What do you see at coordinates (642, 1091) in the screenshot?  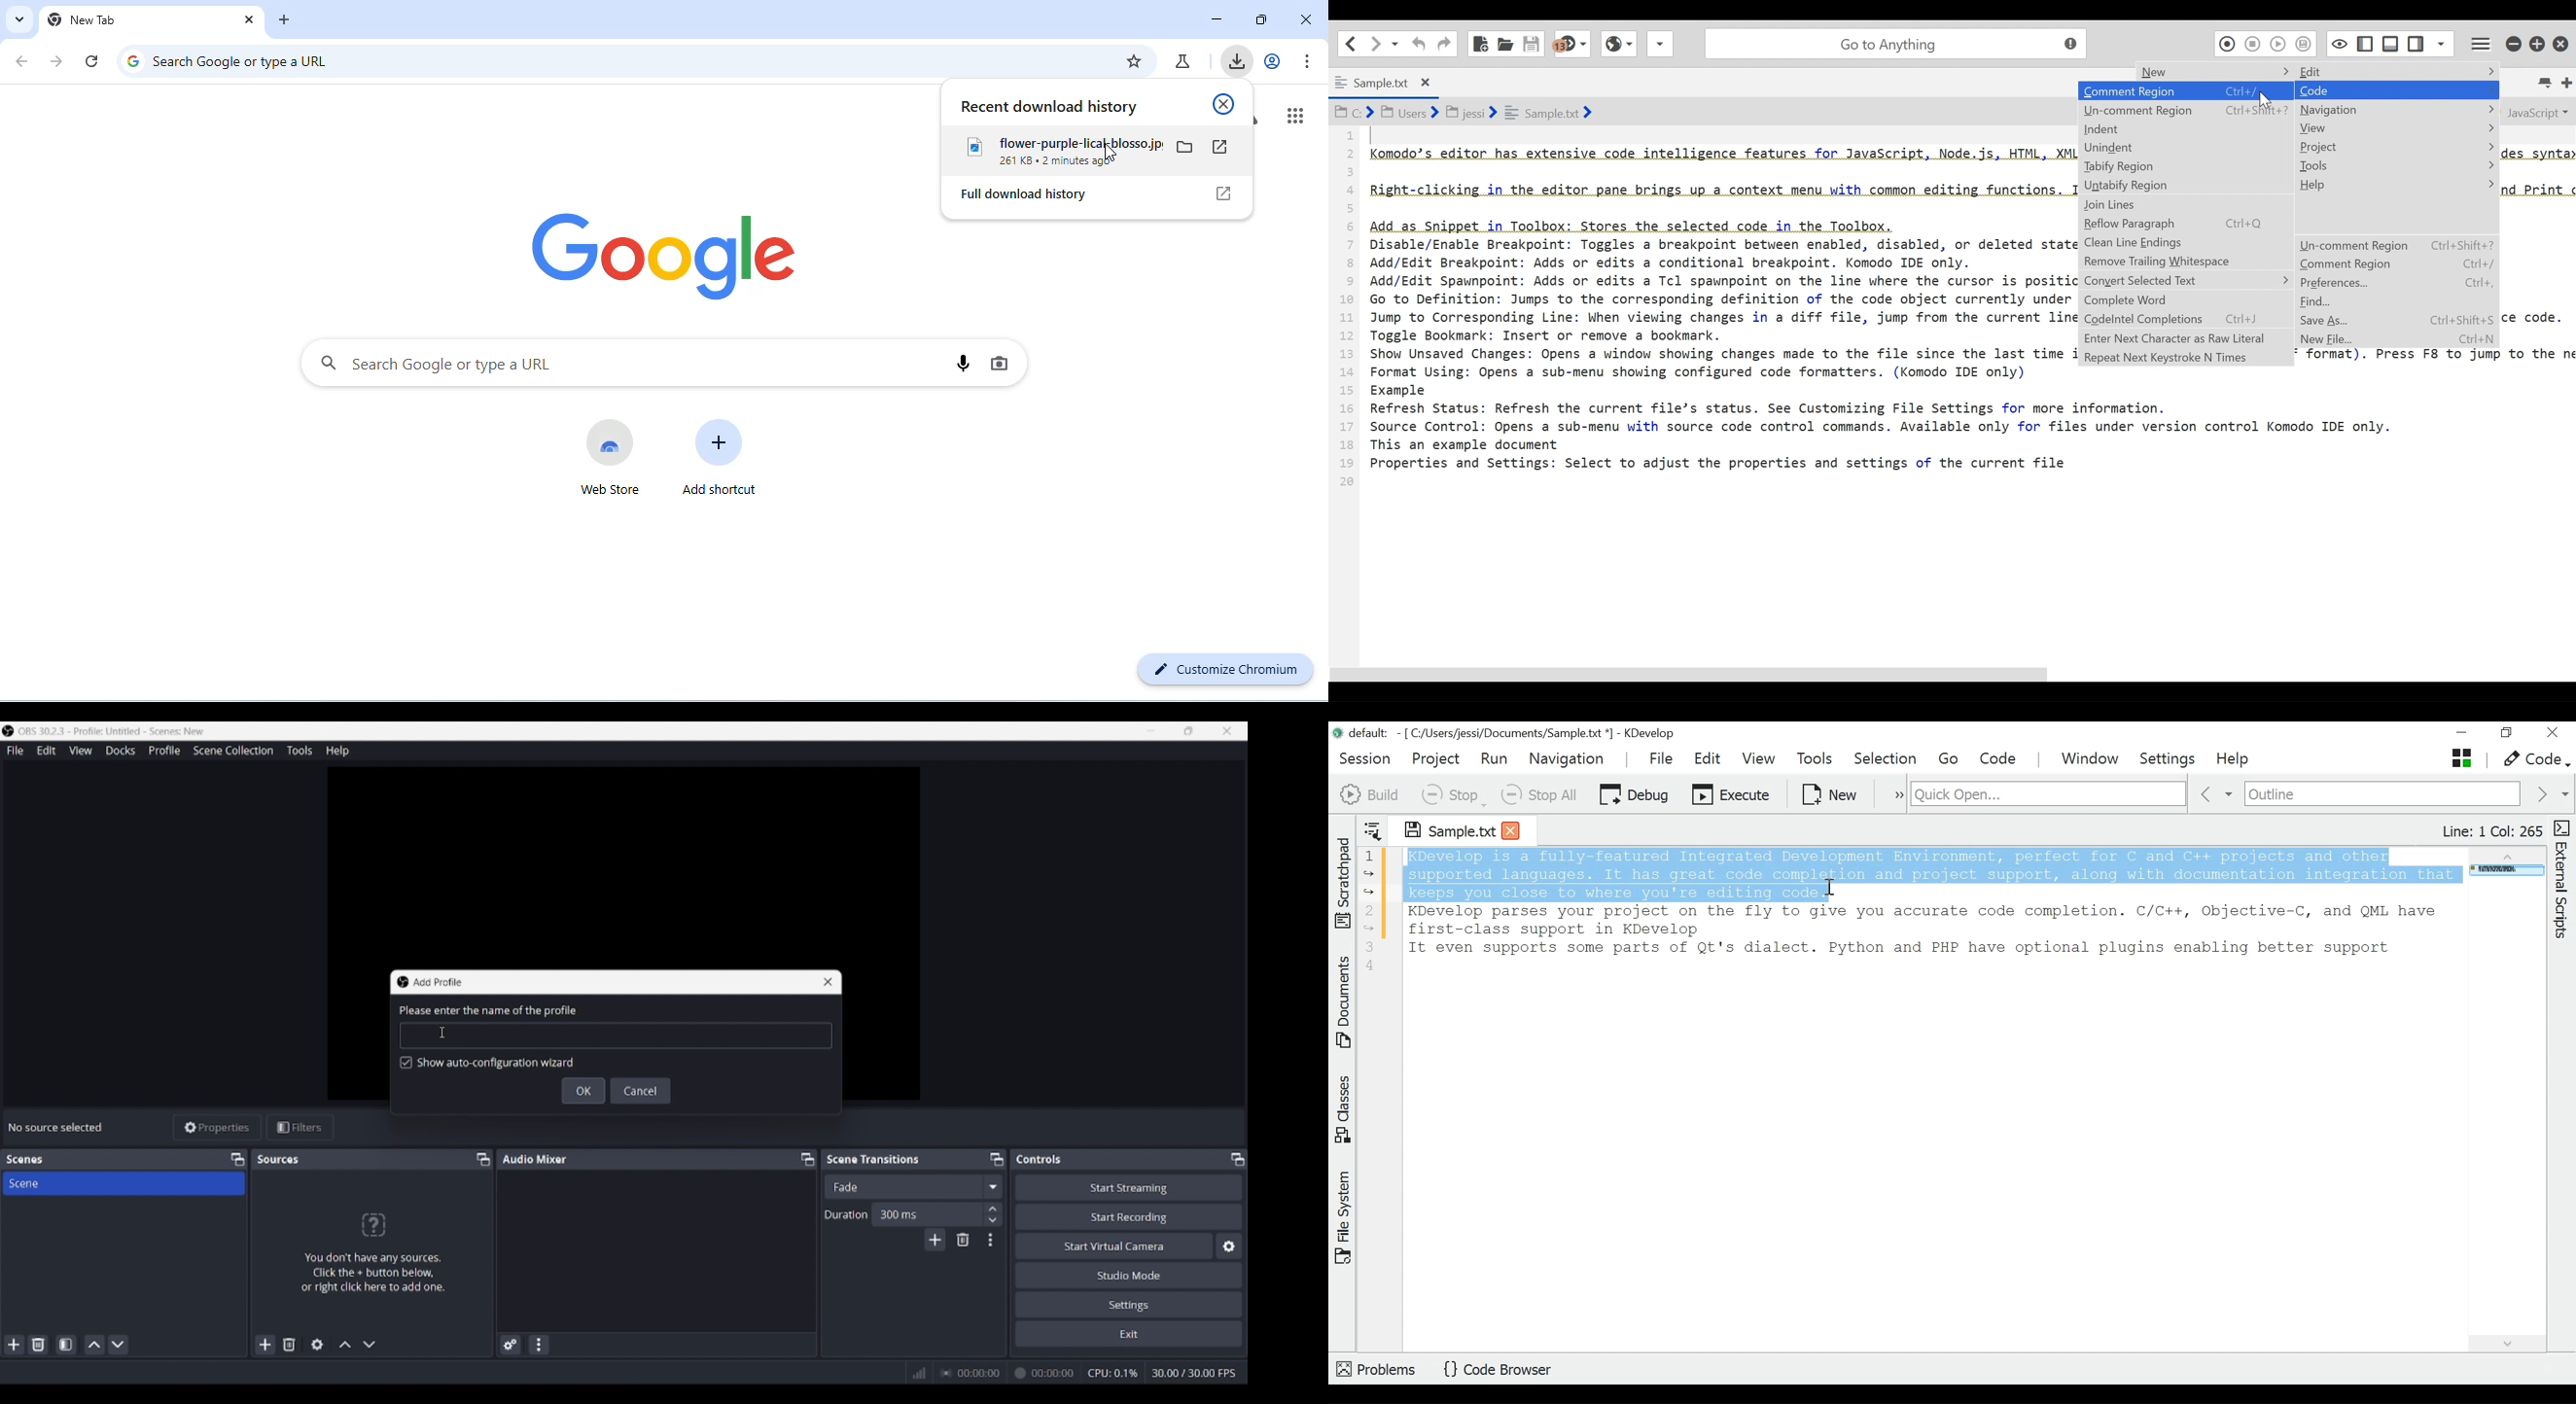 I see `Cancel` at bounding box center [642, 1091].